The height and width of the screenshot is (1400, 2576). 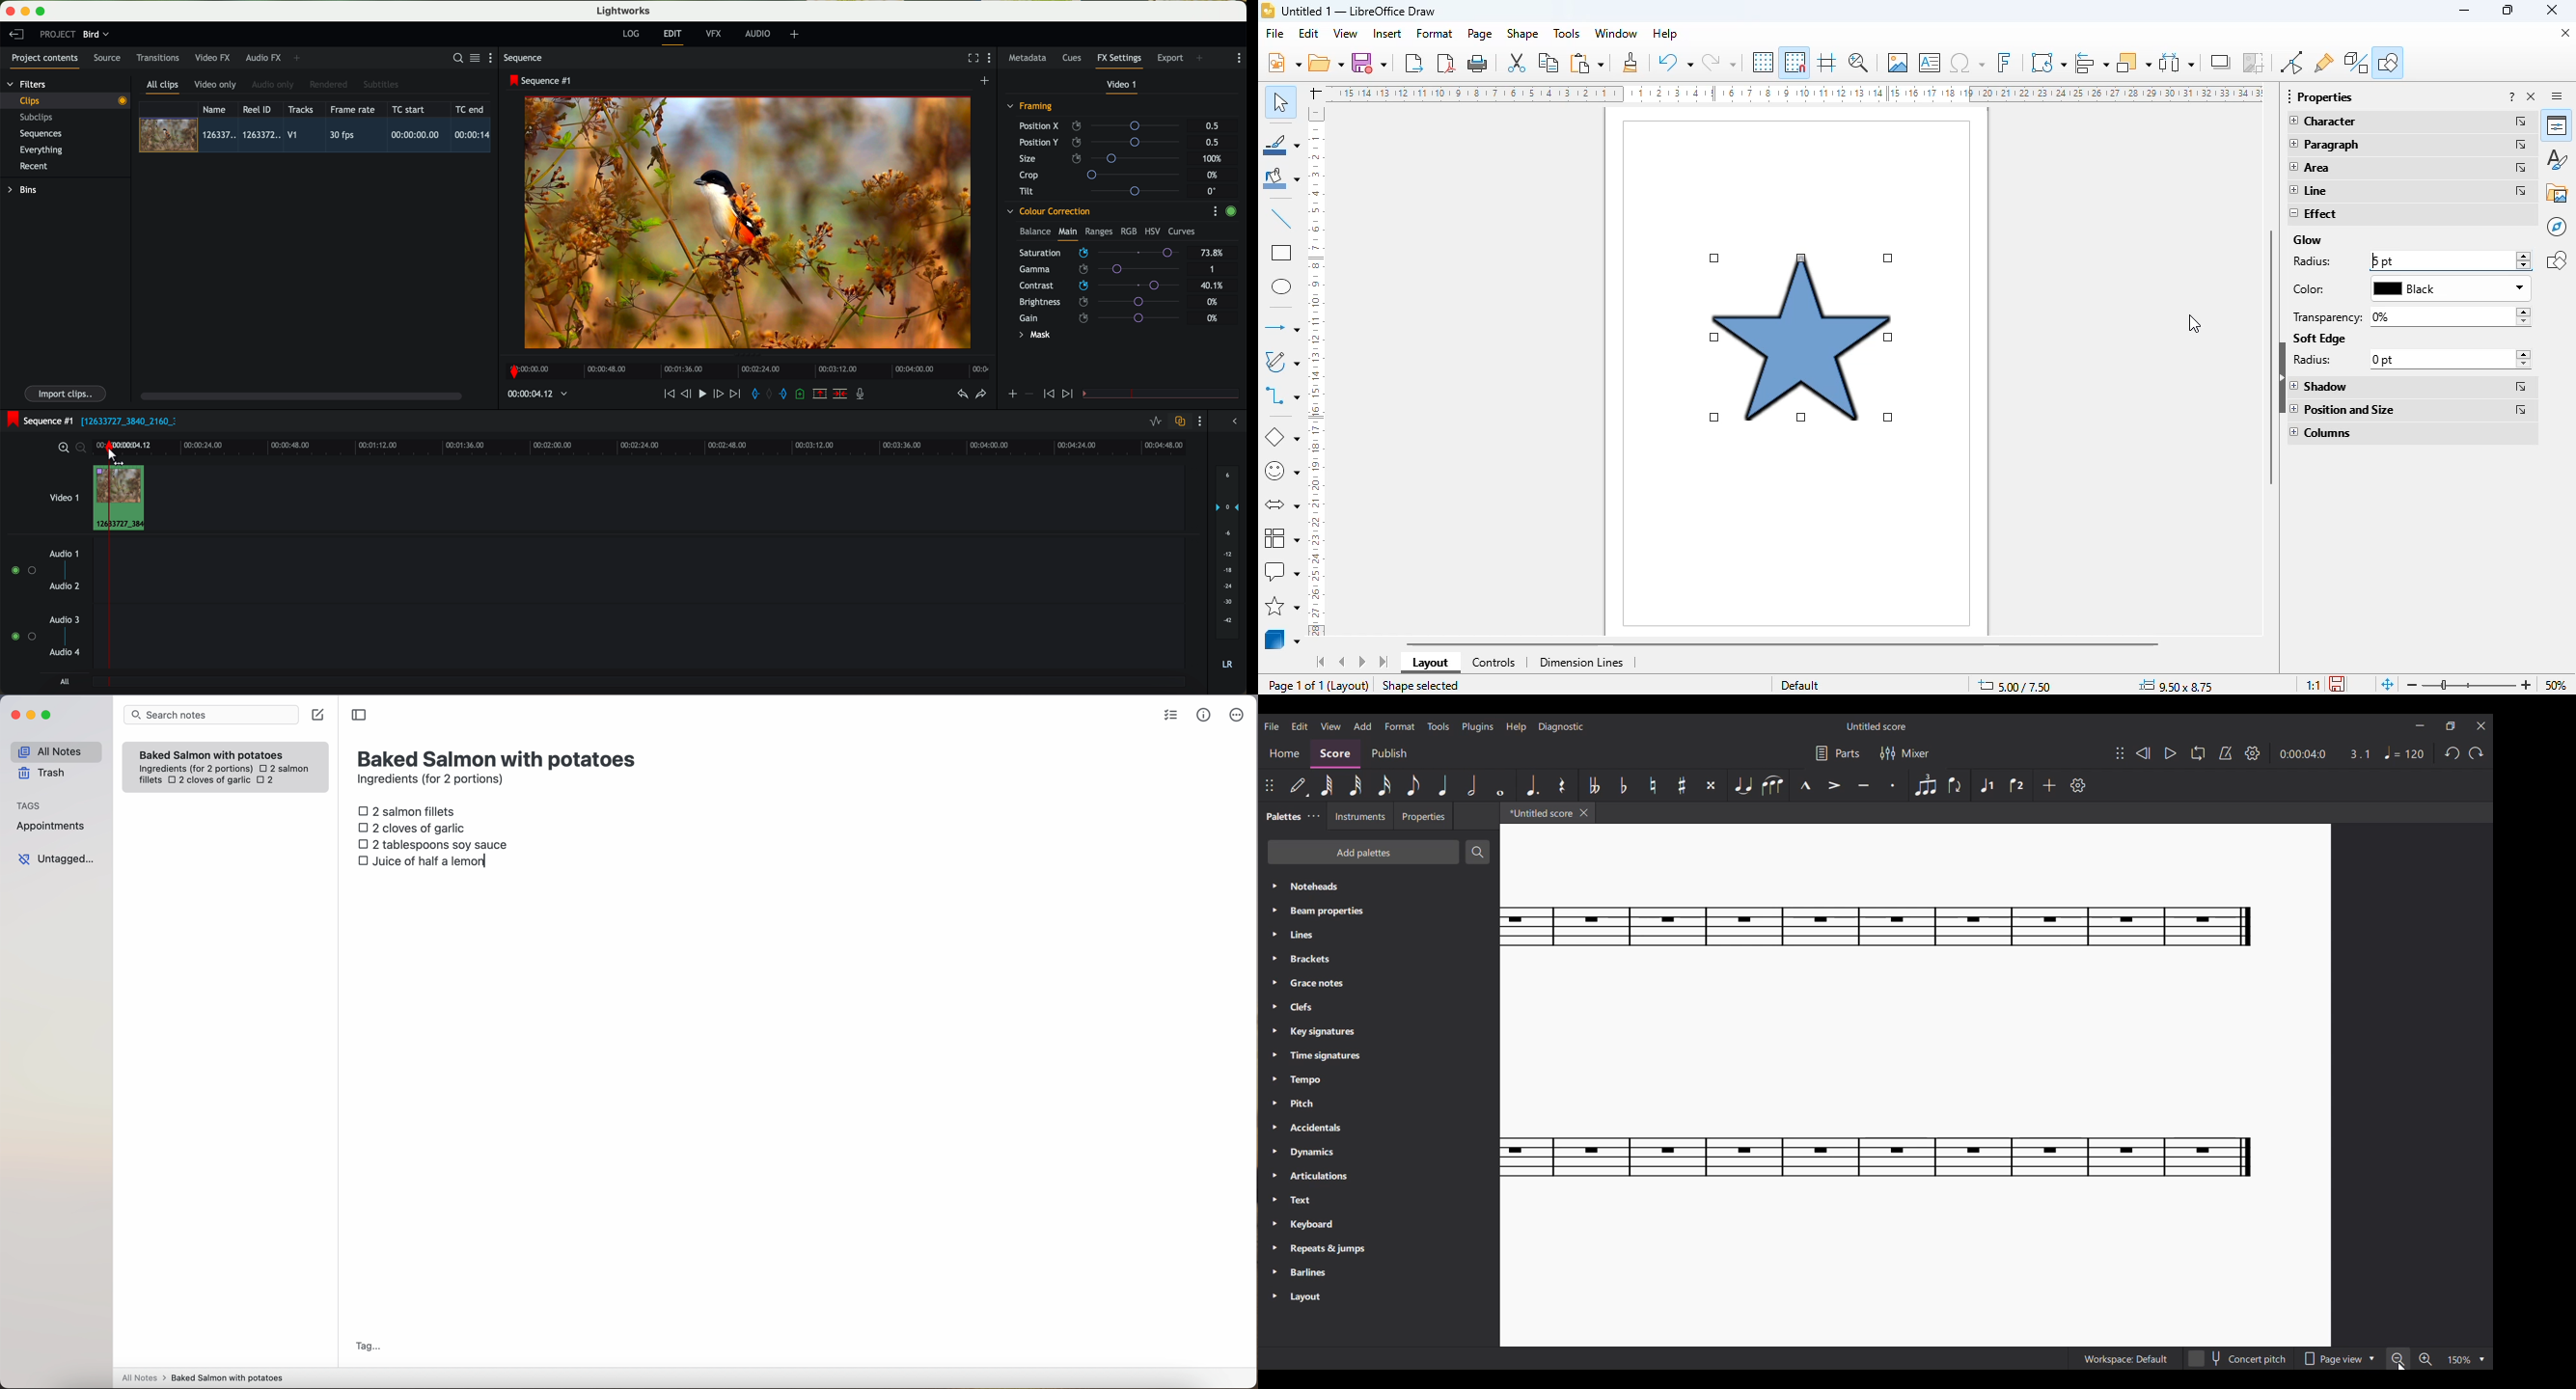 I want to click on video 1, so click(x=63, y=496).